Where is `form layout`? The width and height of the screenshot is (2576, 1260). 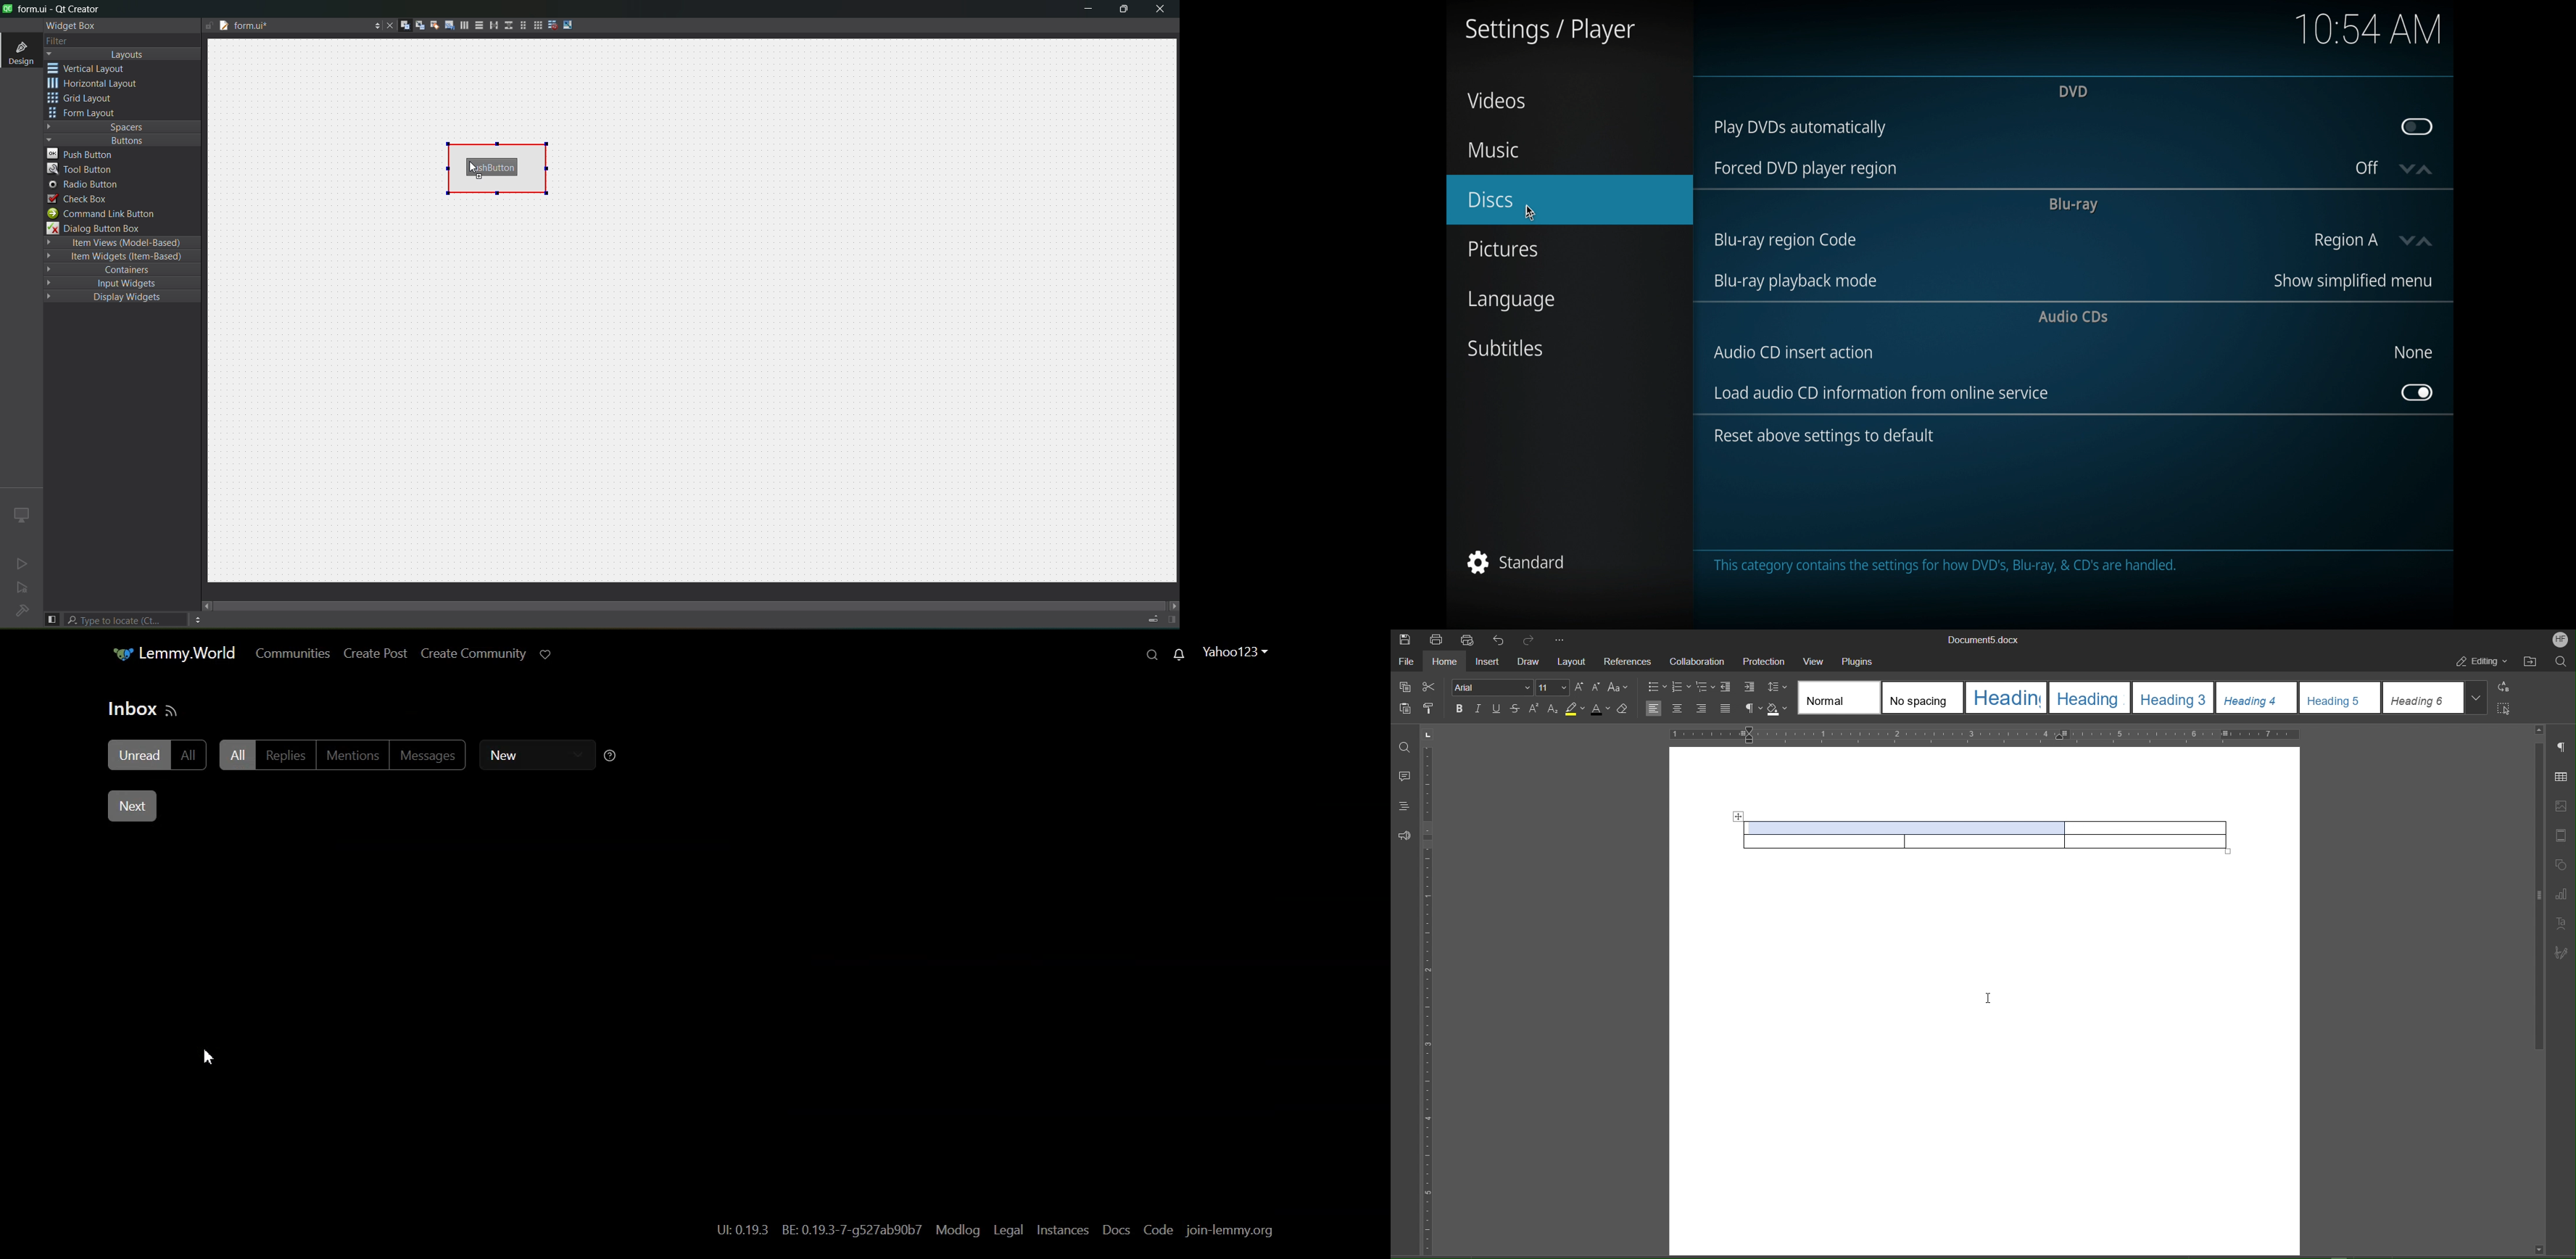
form layout is located at coordinates (521, 25).